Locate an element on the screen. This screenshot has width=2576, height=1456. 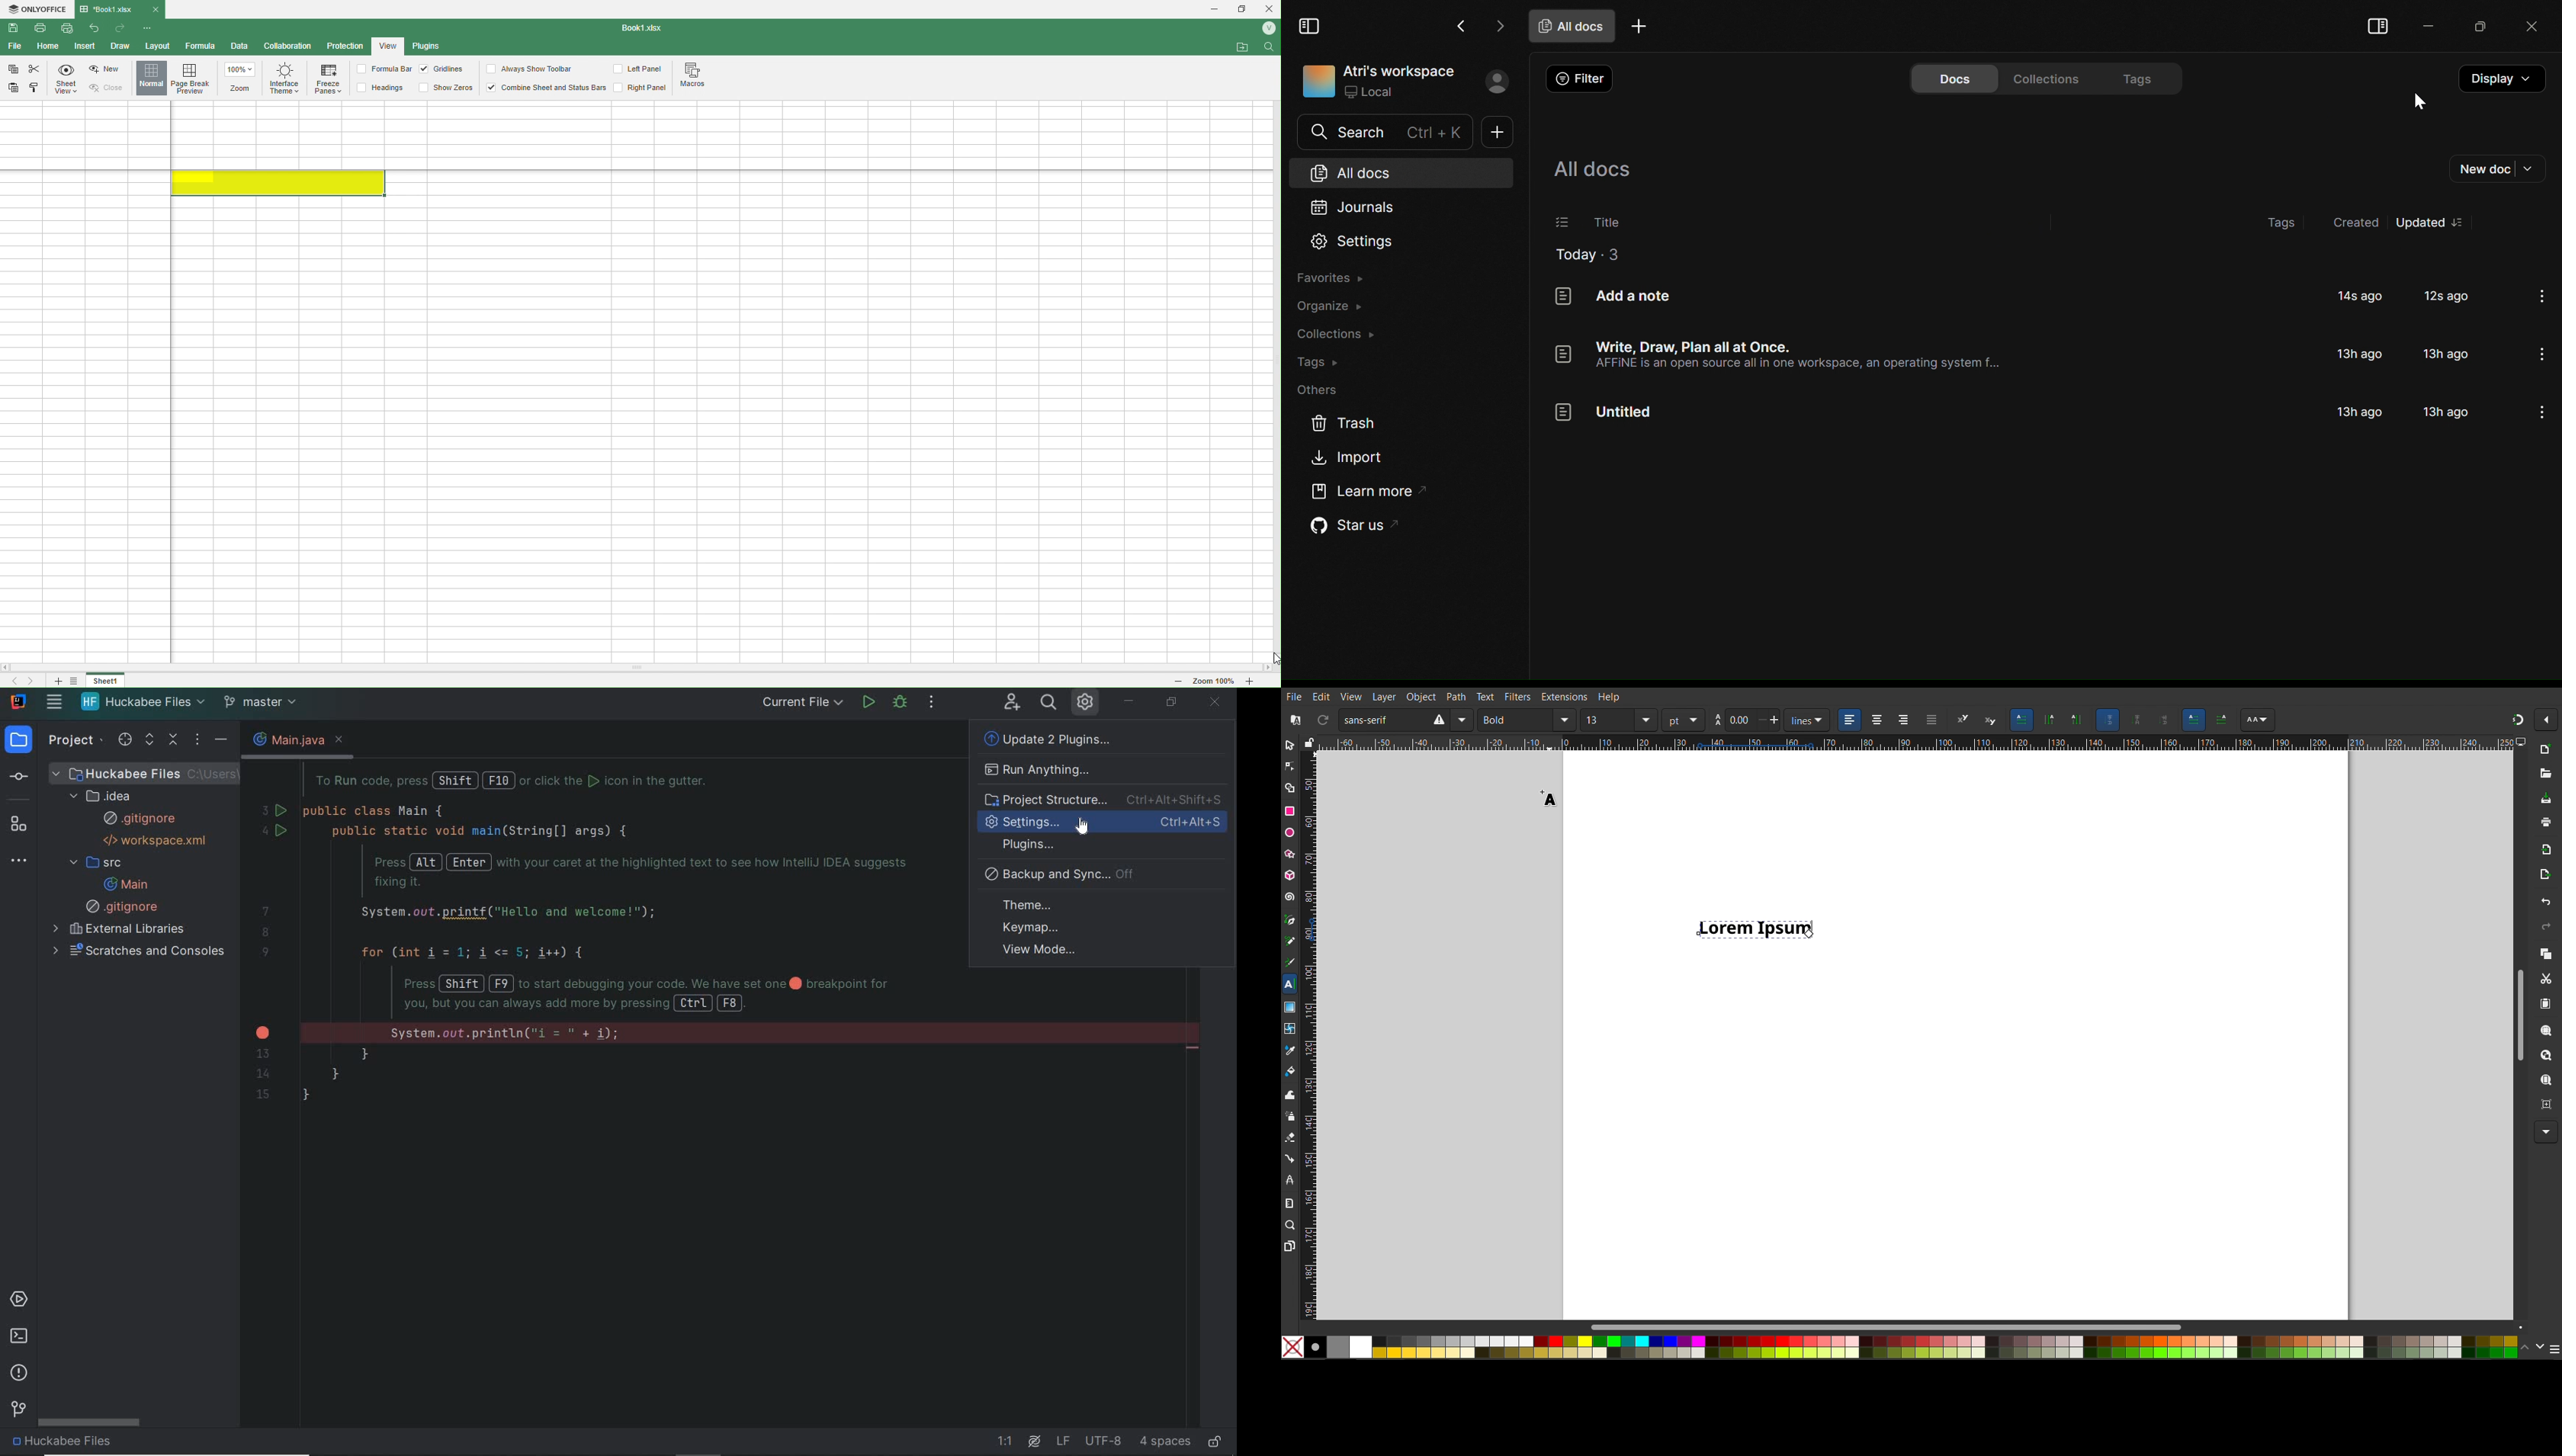
Scroll to the last sheet is located at coordinates (33, 681).